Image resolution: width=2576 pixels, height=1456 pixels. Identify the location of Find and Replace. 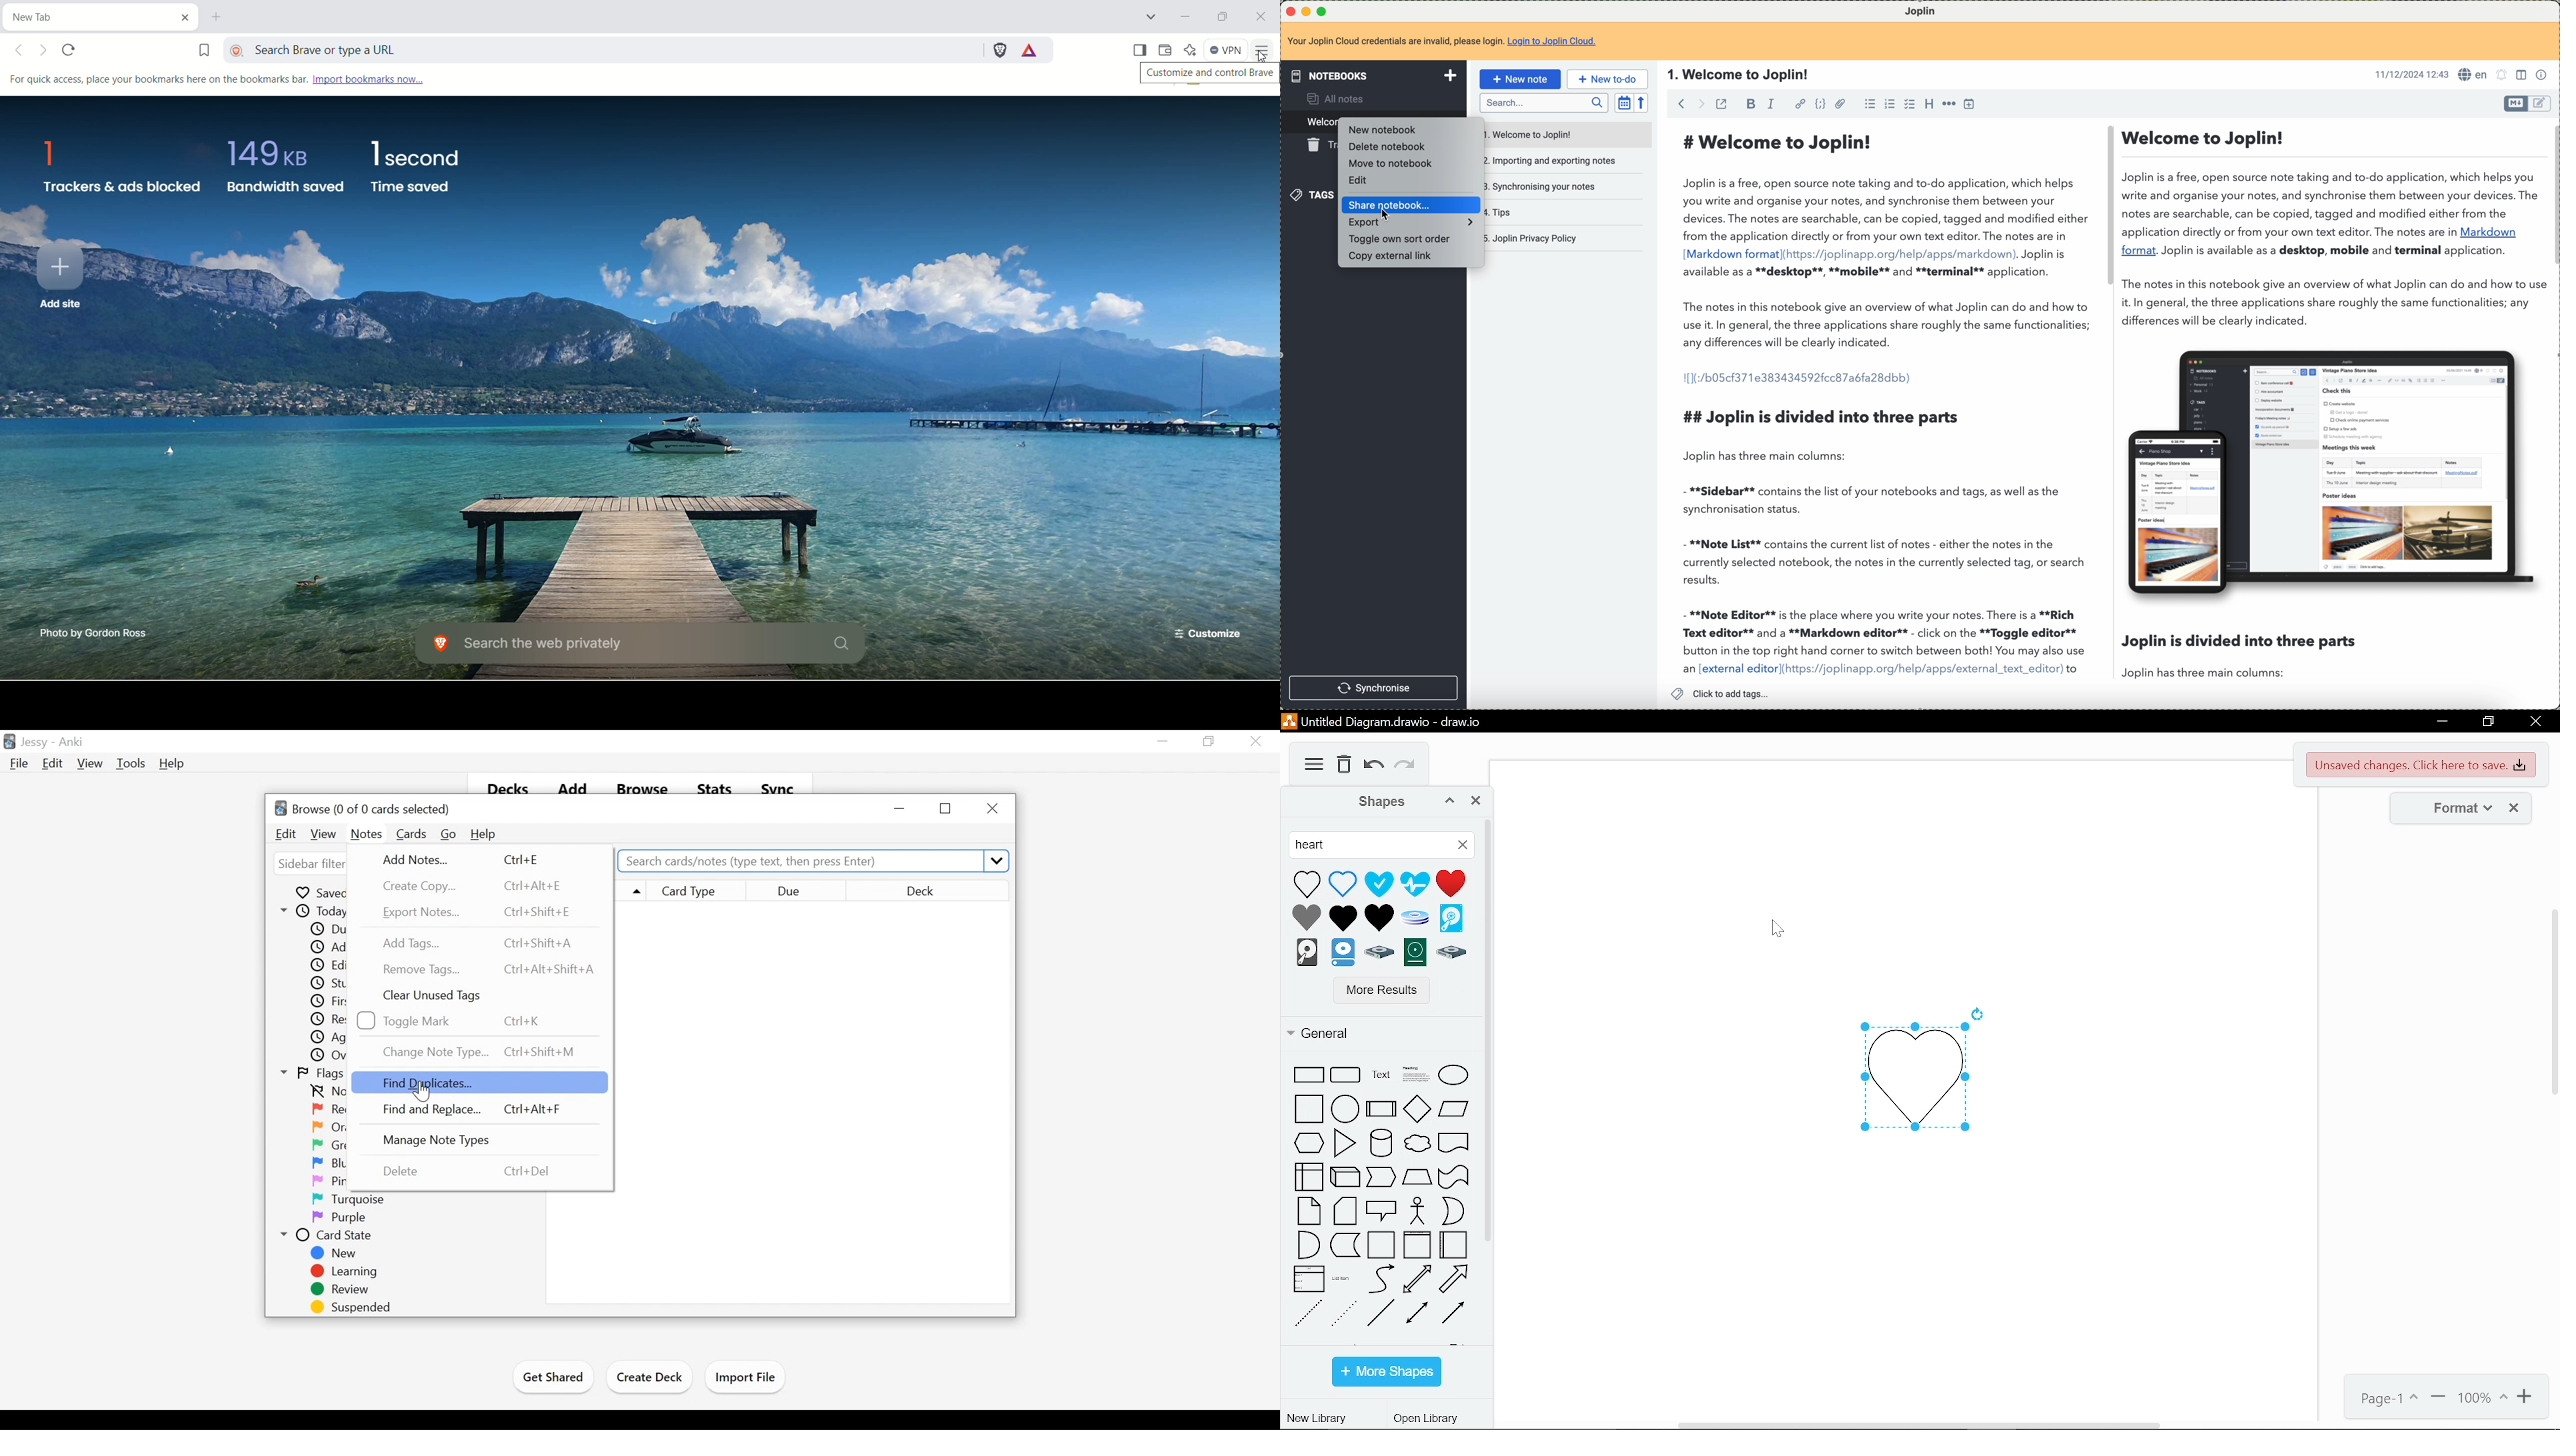
(473, 1110).